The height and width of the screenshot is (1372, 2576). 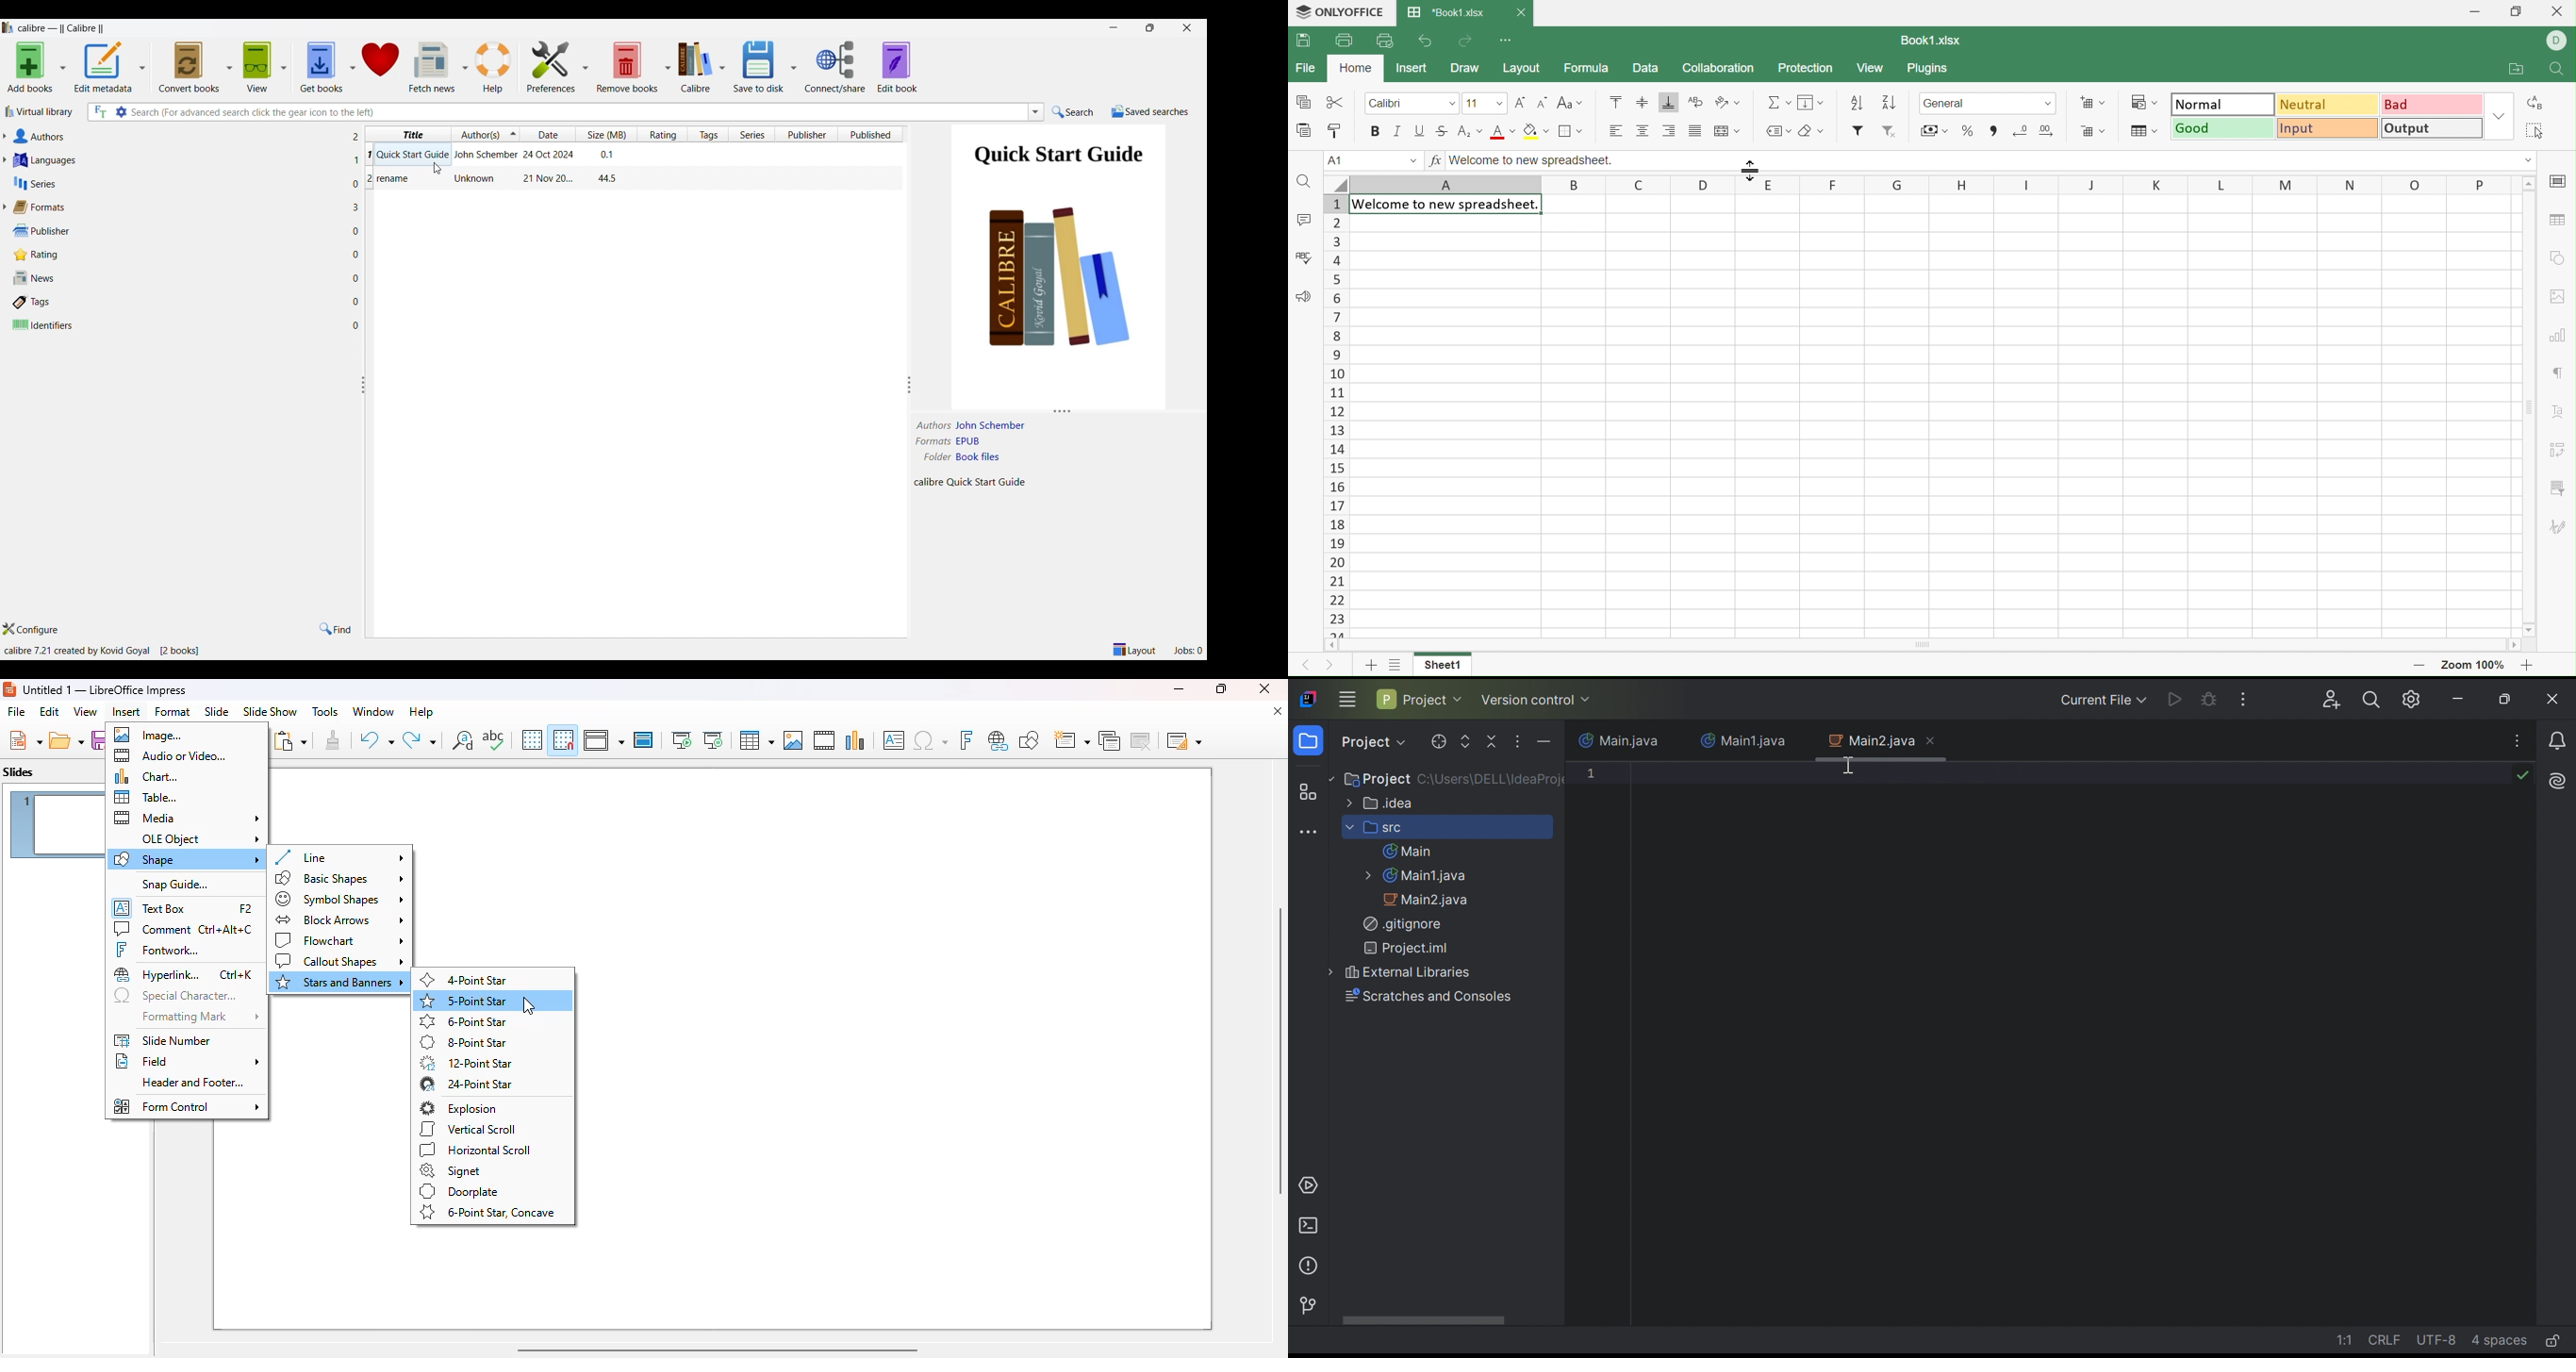 What do you see at coordinates (2501, 115) in the screenshot?
I see `Drop Down` at bounding box center [2501, 115].